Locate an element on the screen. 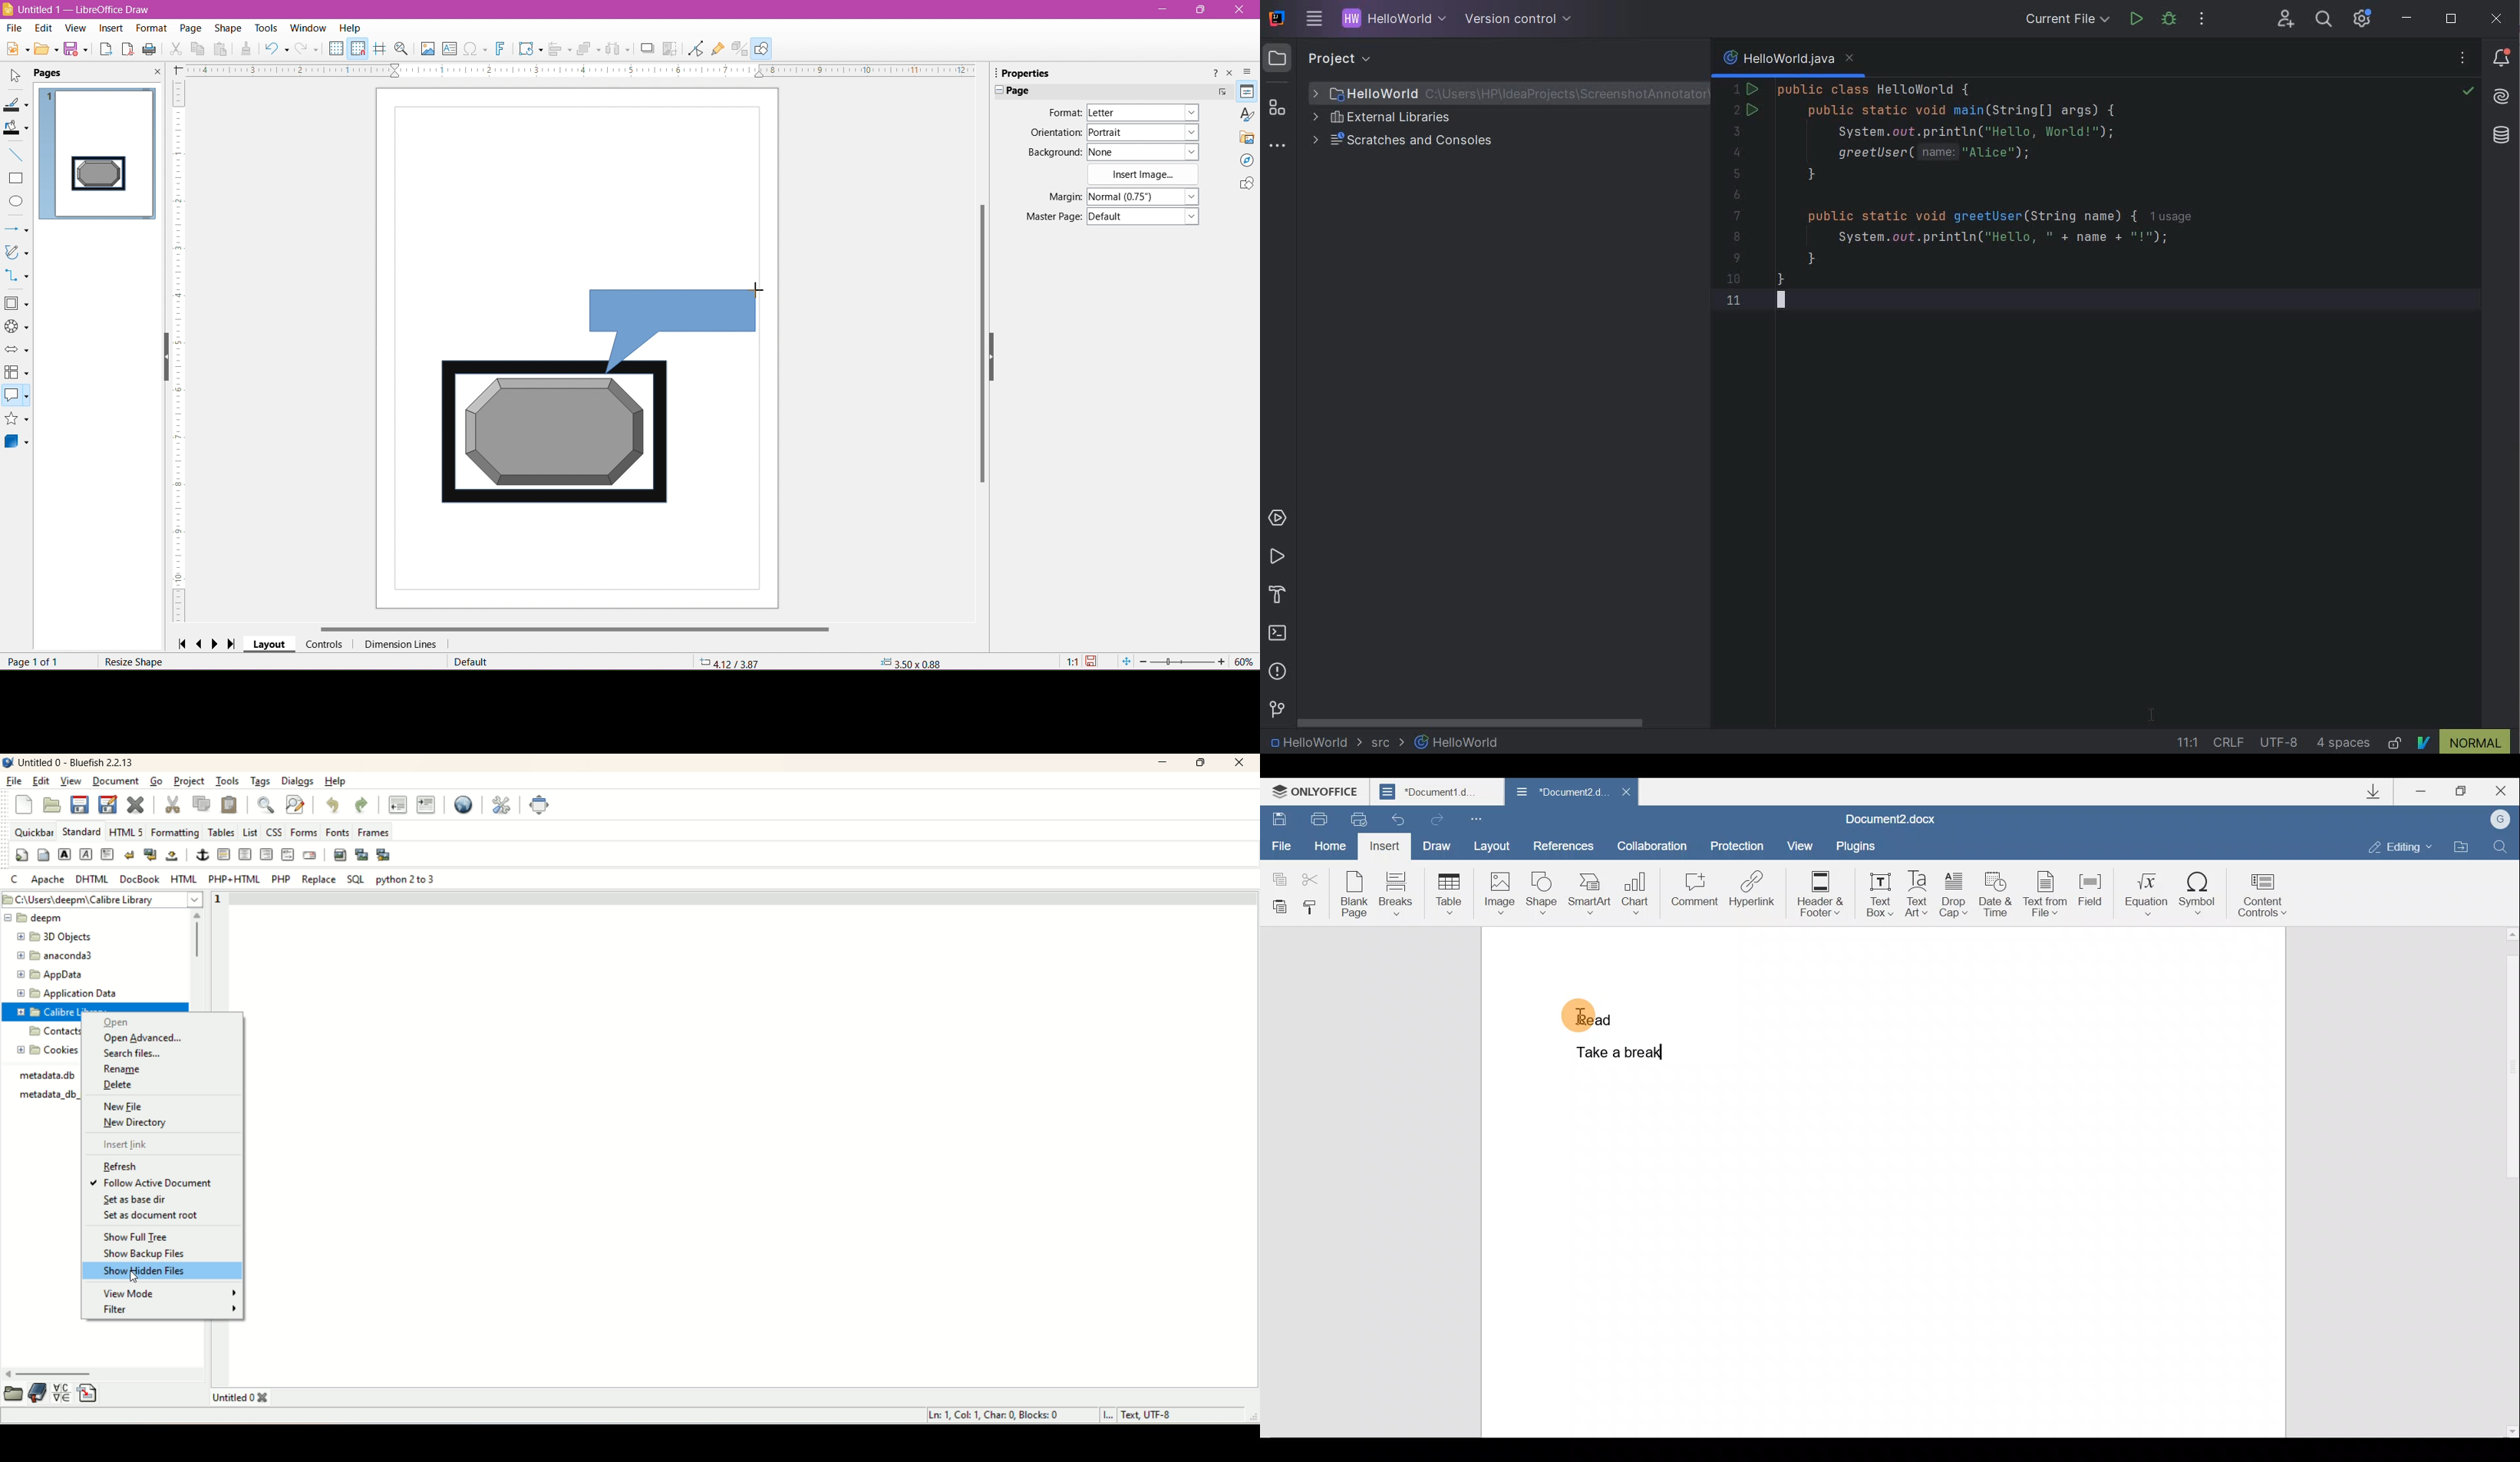 The width and height of the screenshot is (2520, 1484). Zoom Out is located at coordinates (1143, 661).